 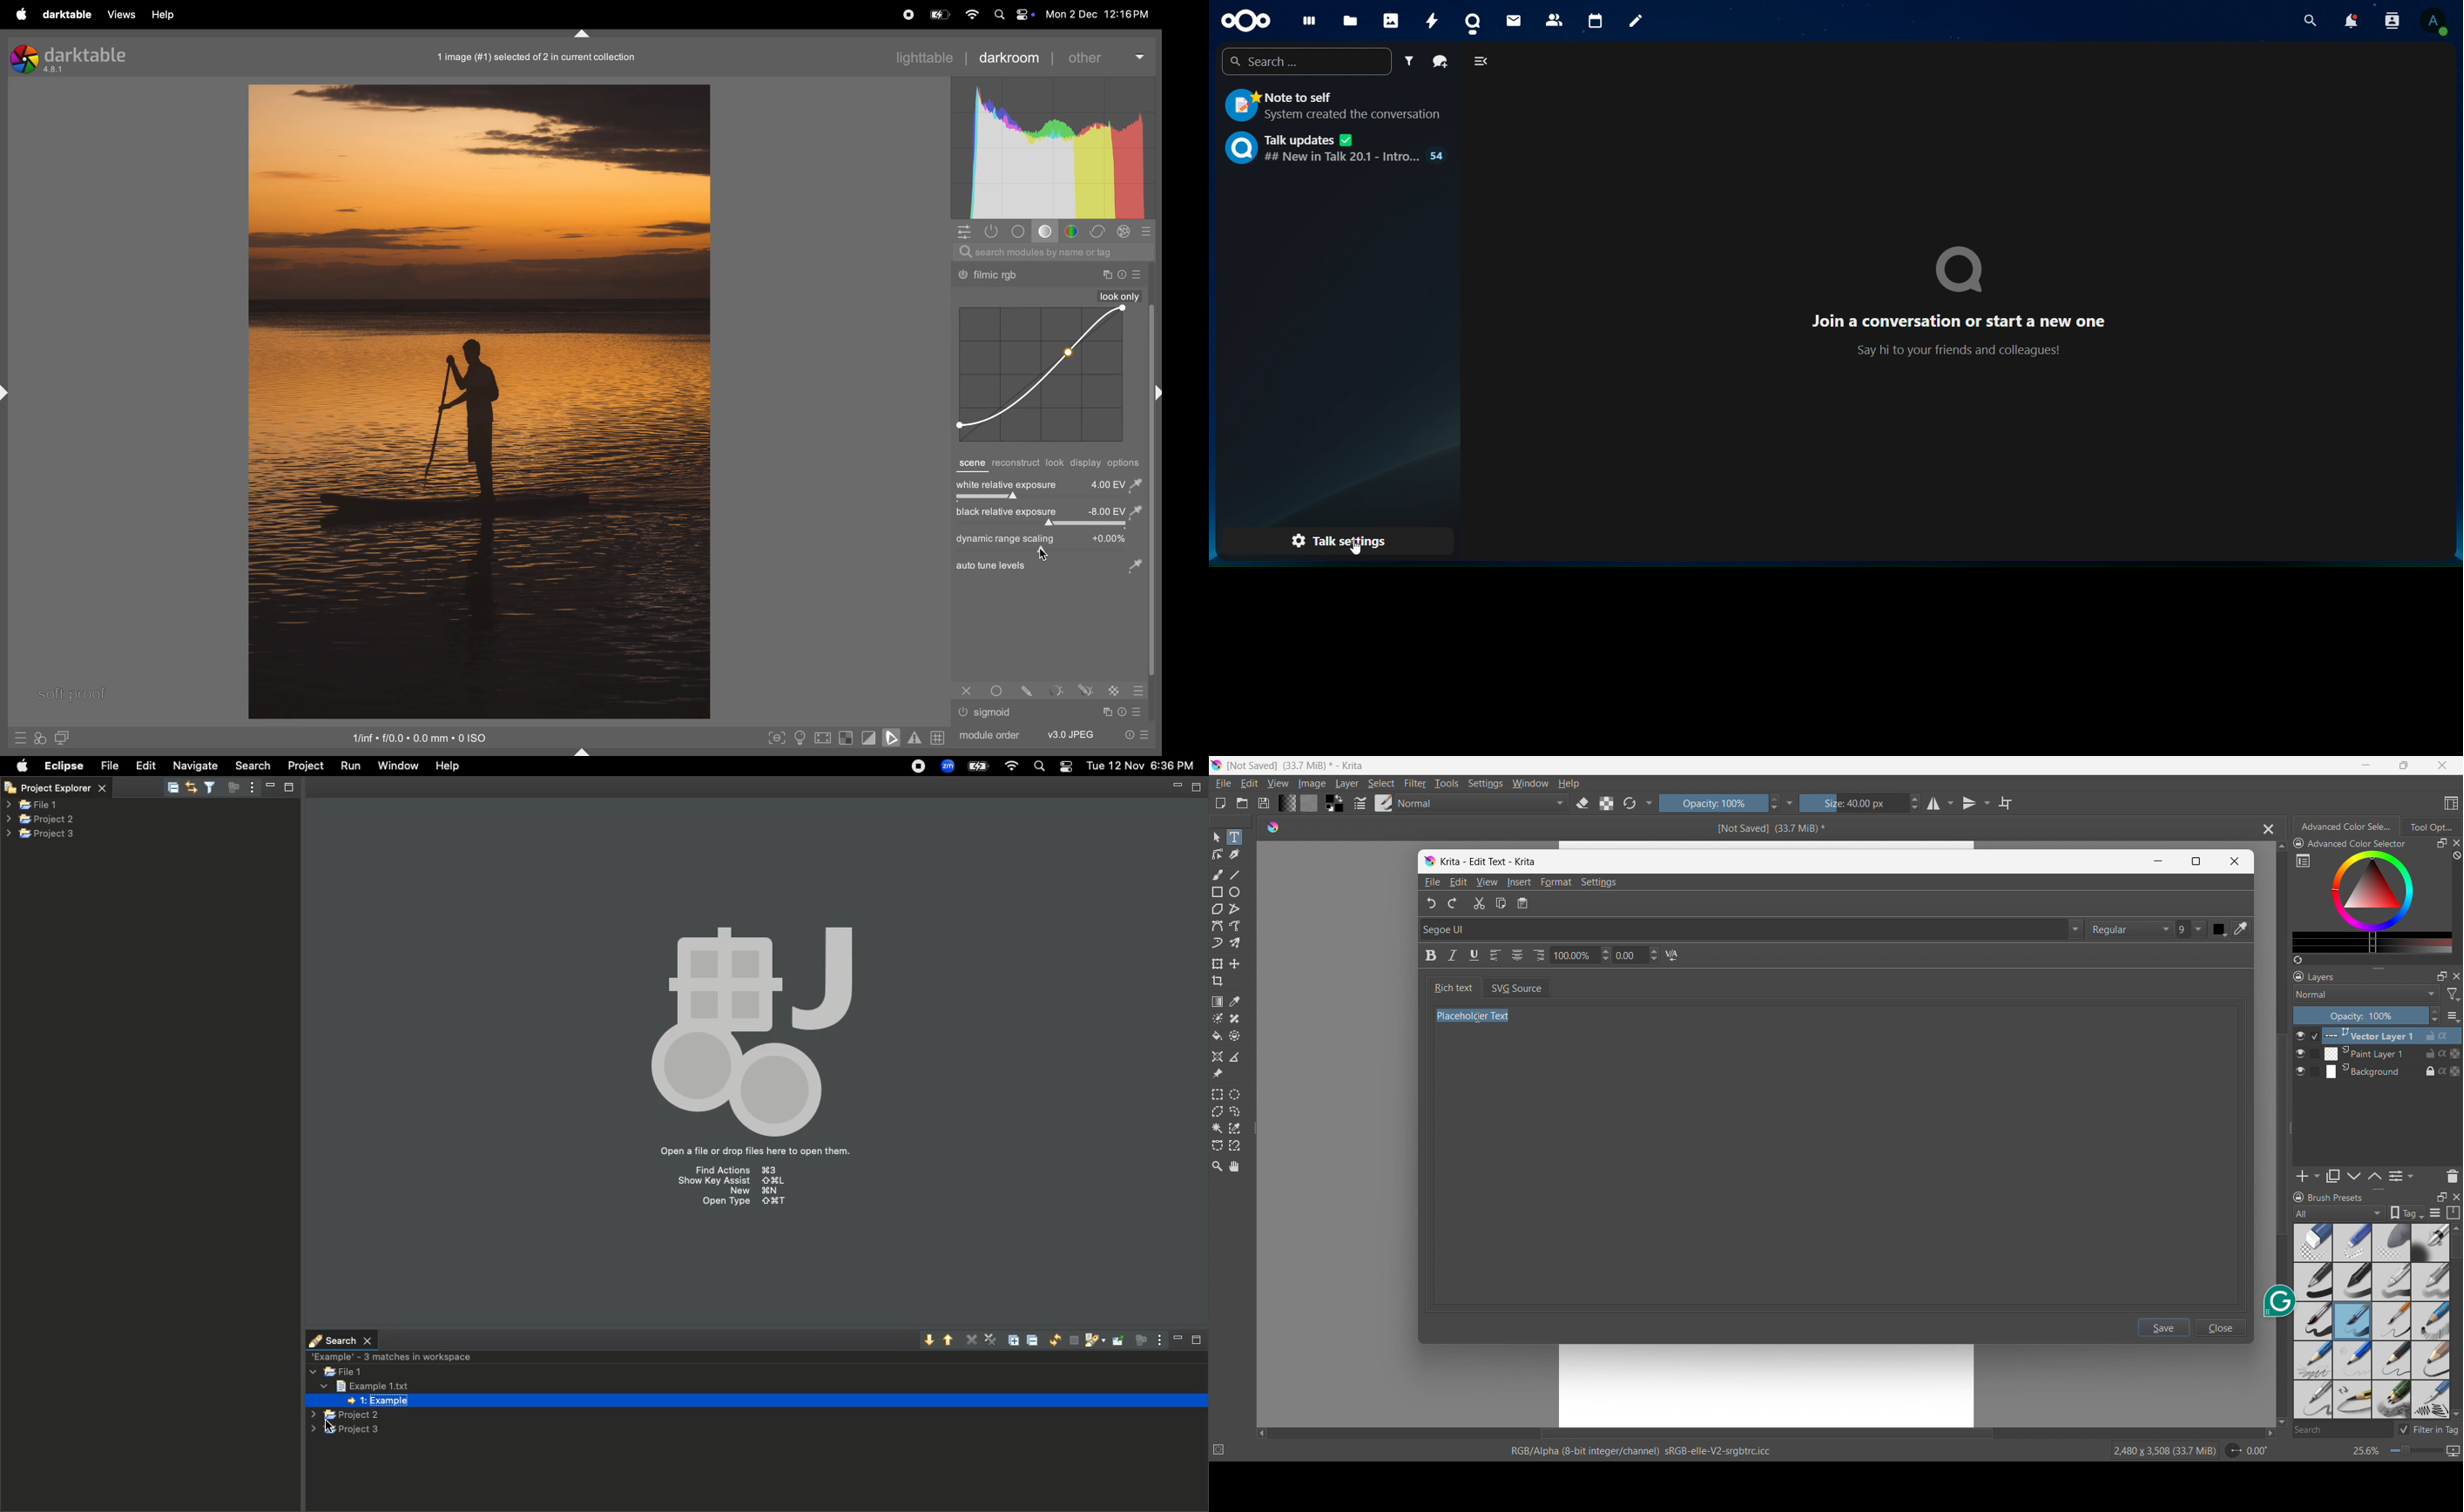 What do you see at coordinates (1217, 1165) in the screenshot?
I see `zoom tool ` at bounding box center [1217, 1165].